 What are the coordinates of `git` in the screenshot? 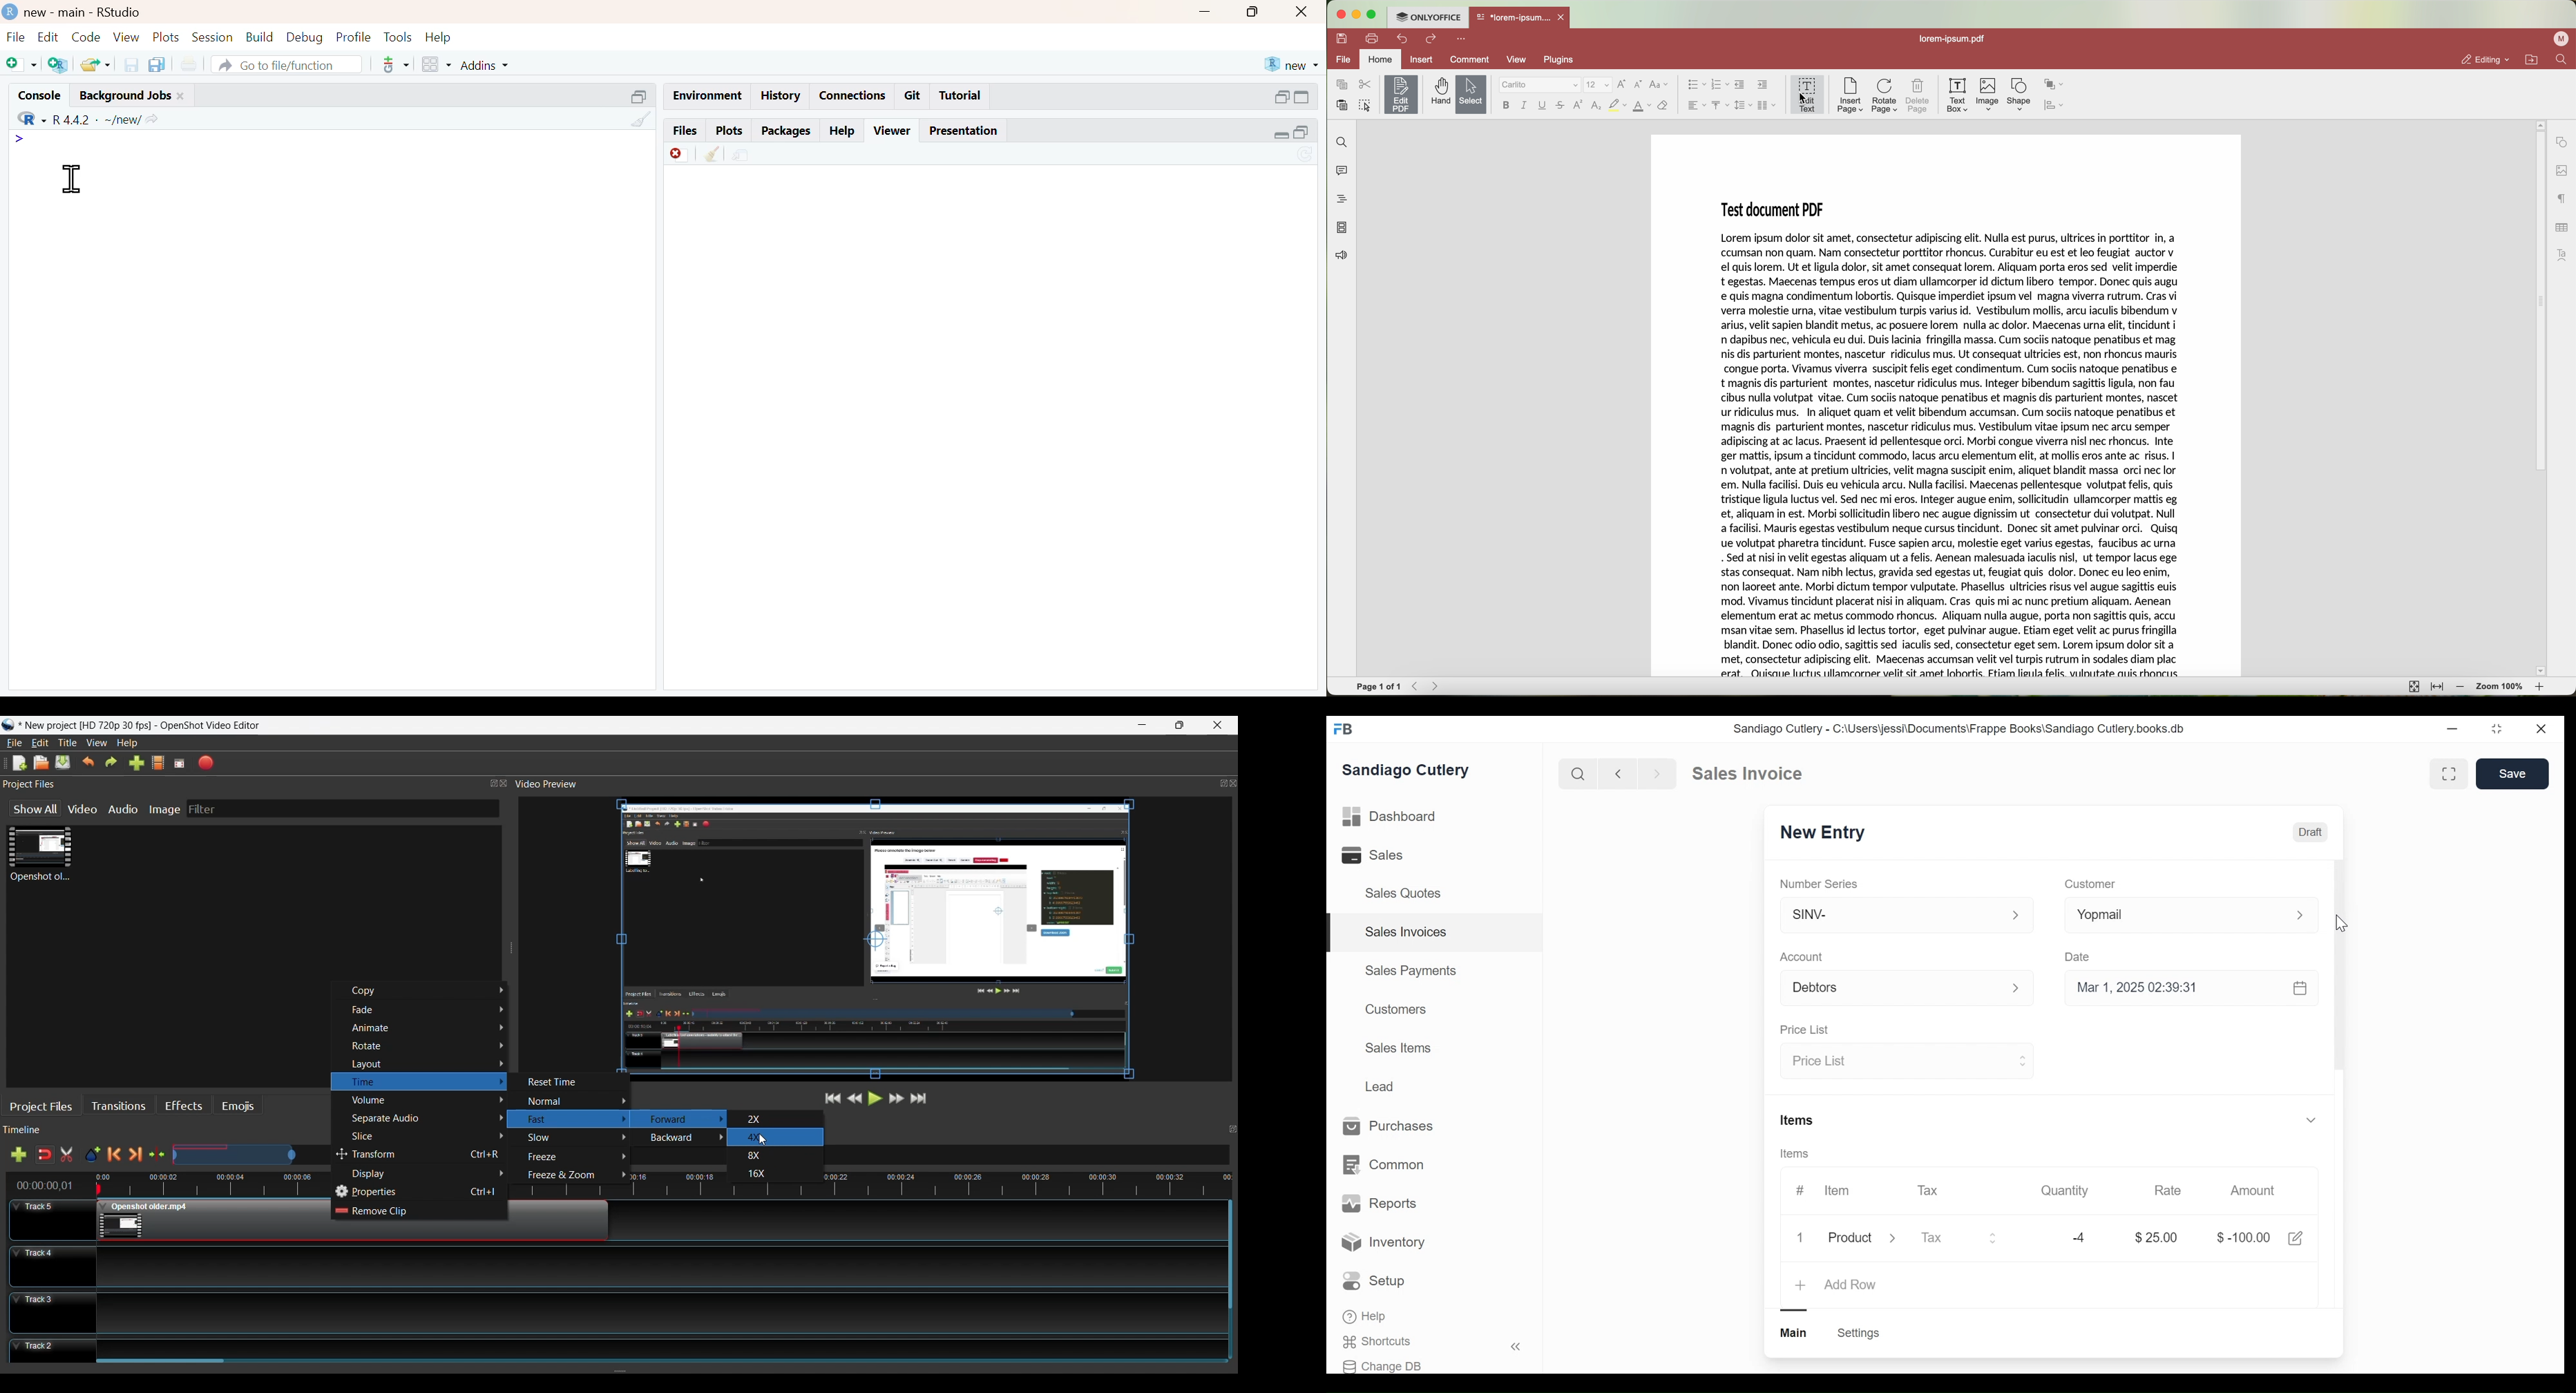 It's located at (915, 95).